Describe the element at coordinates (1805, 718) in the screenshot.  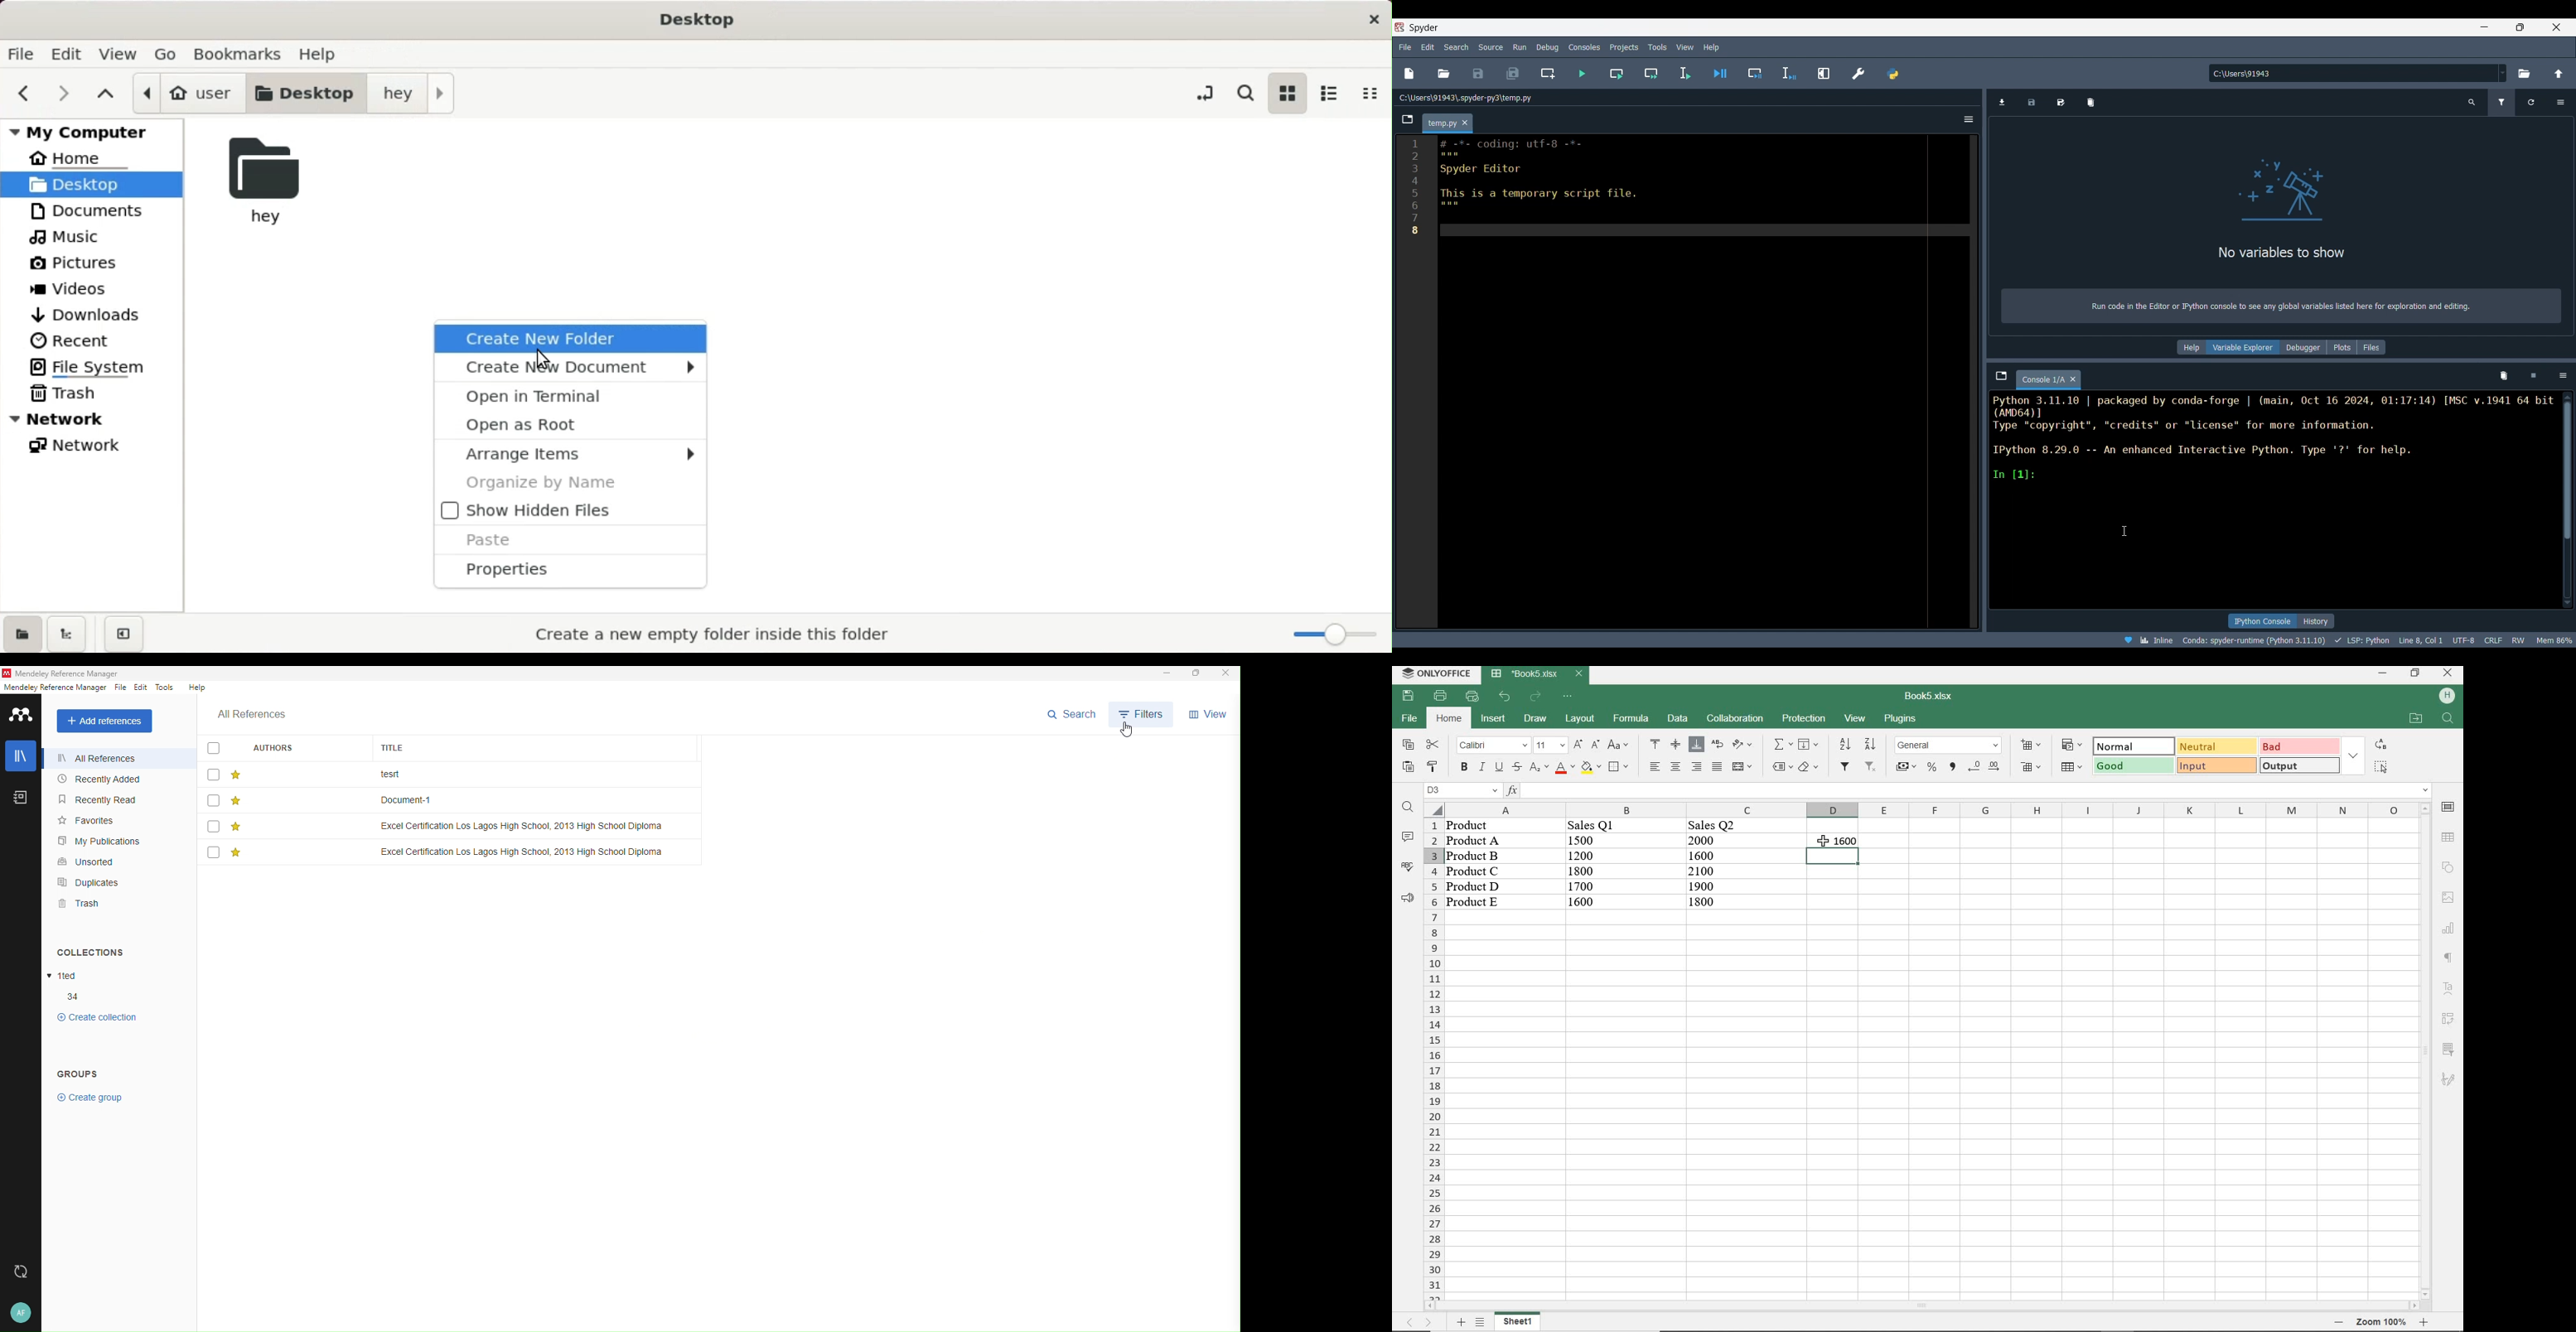
I see `protection` at that location.